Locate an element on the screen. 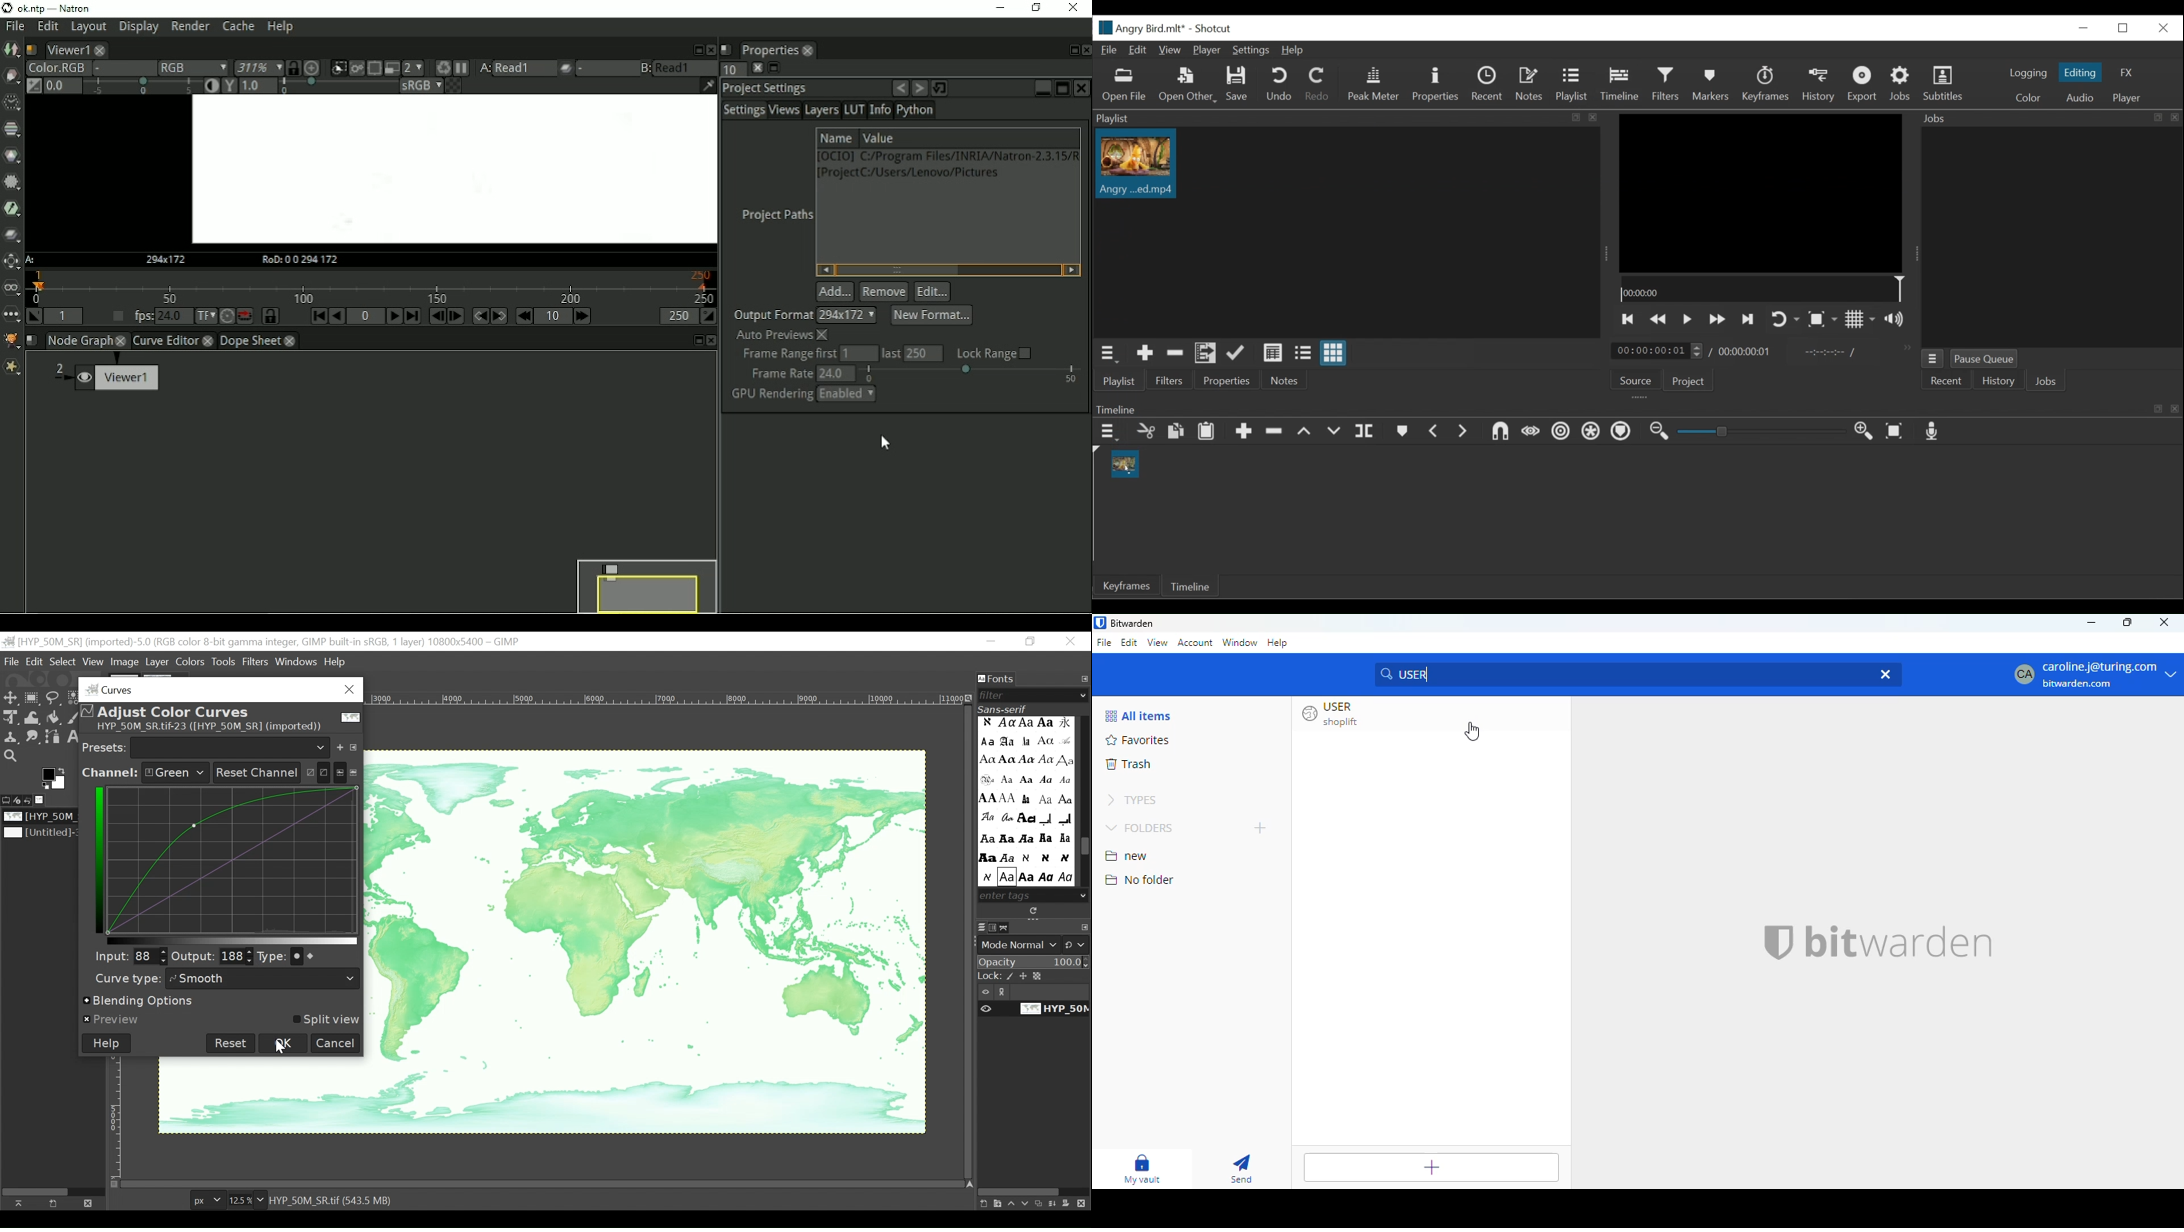 The width and height of the screenshot is (2184, 1232). Cursor is located at coordinates (1620, 87).